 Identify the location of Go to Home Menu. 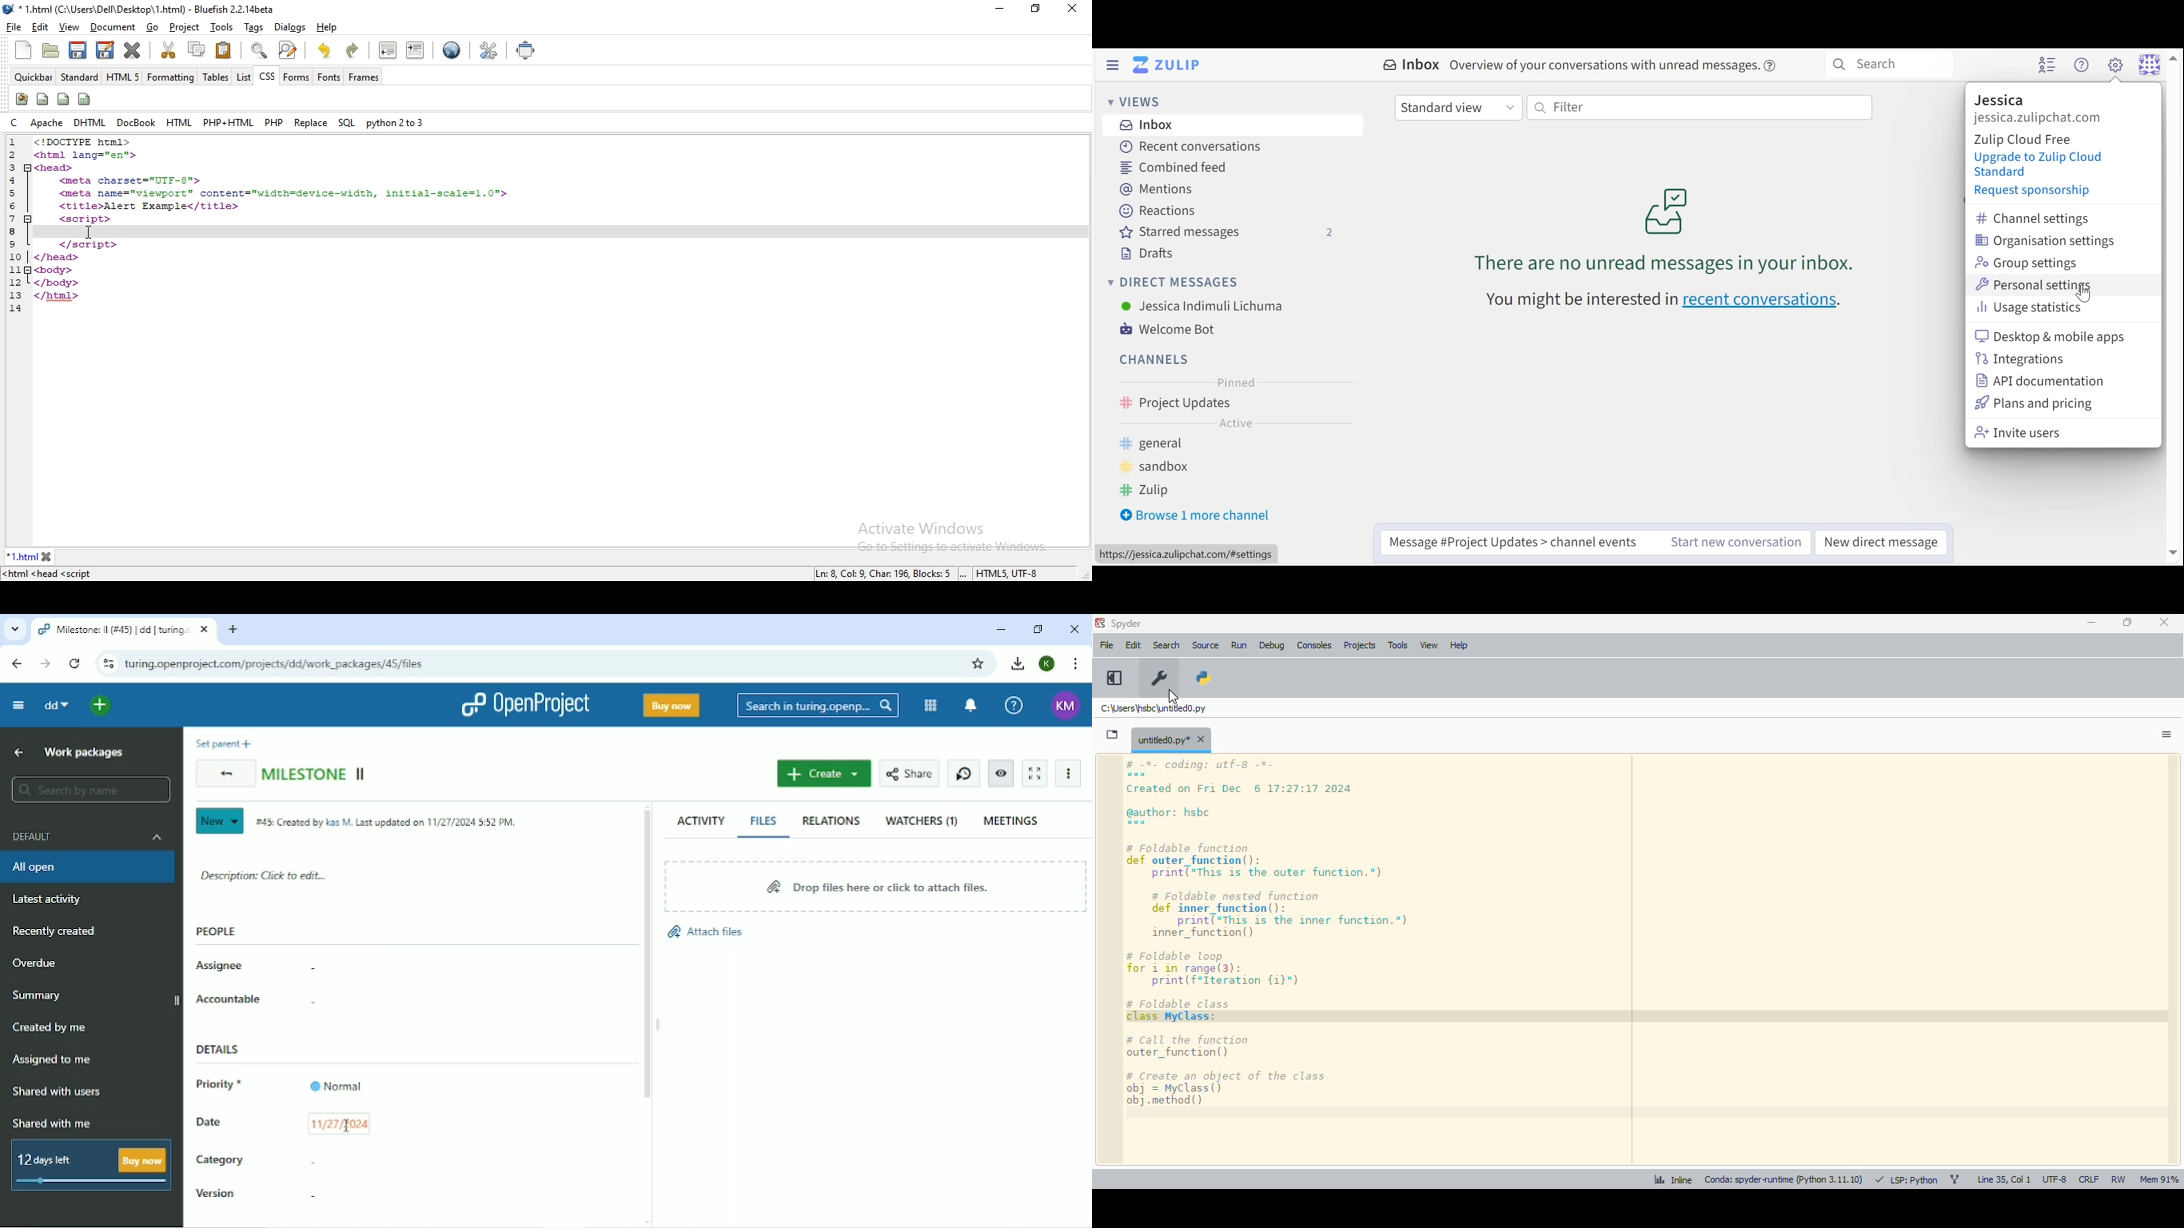
(1168, 65).